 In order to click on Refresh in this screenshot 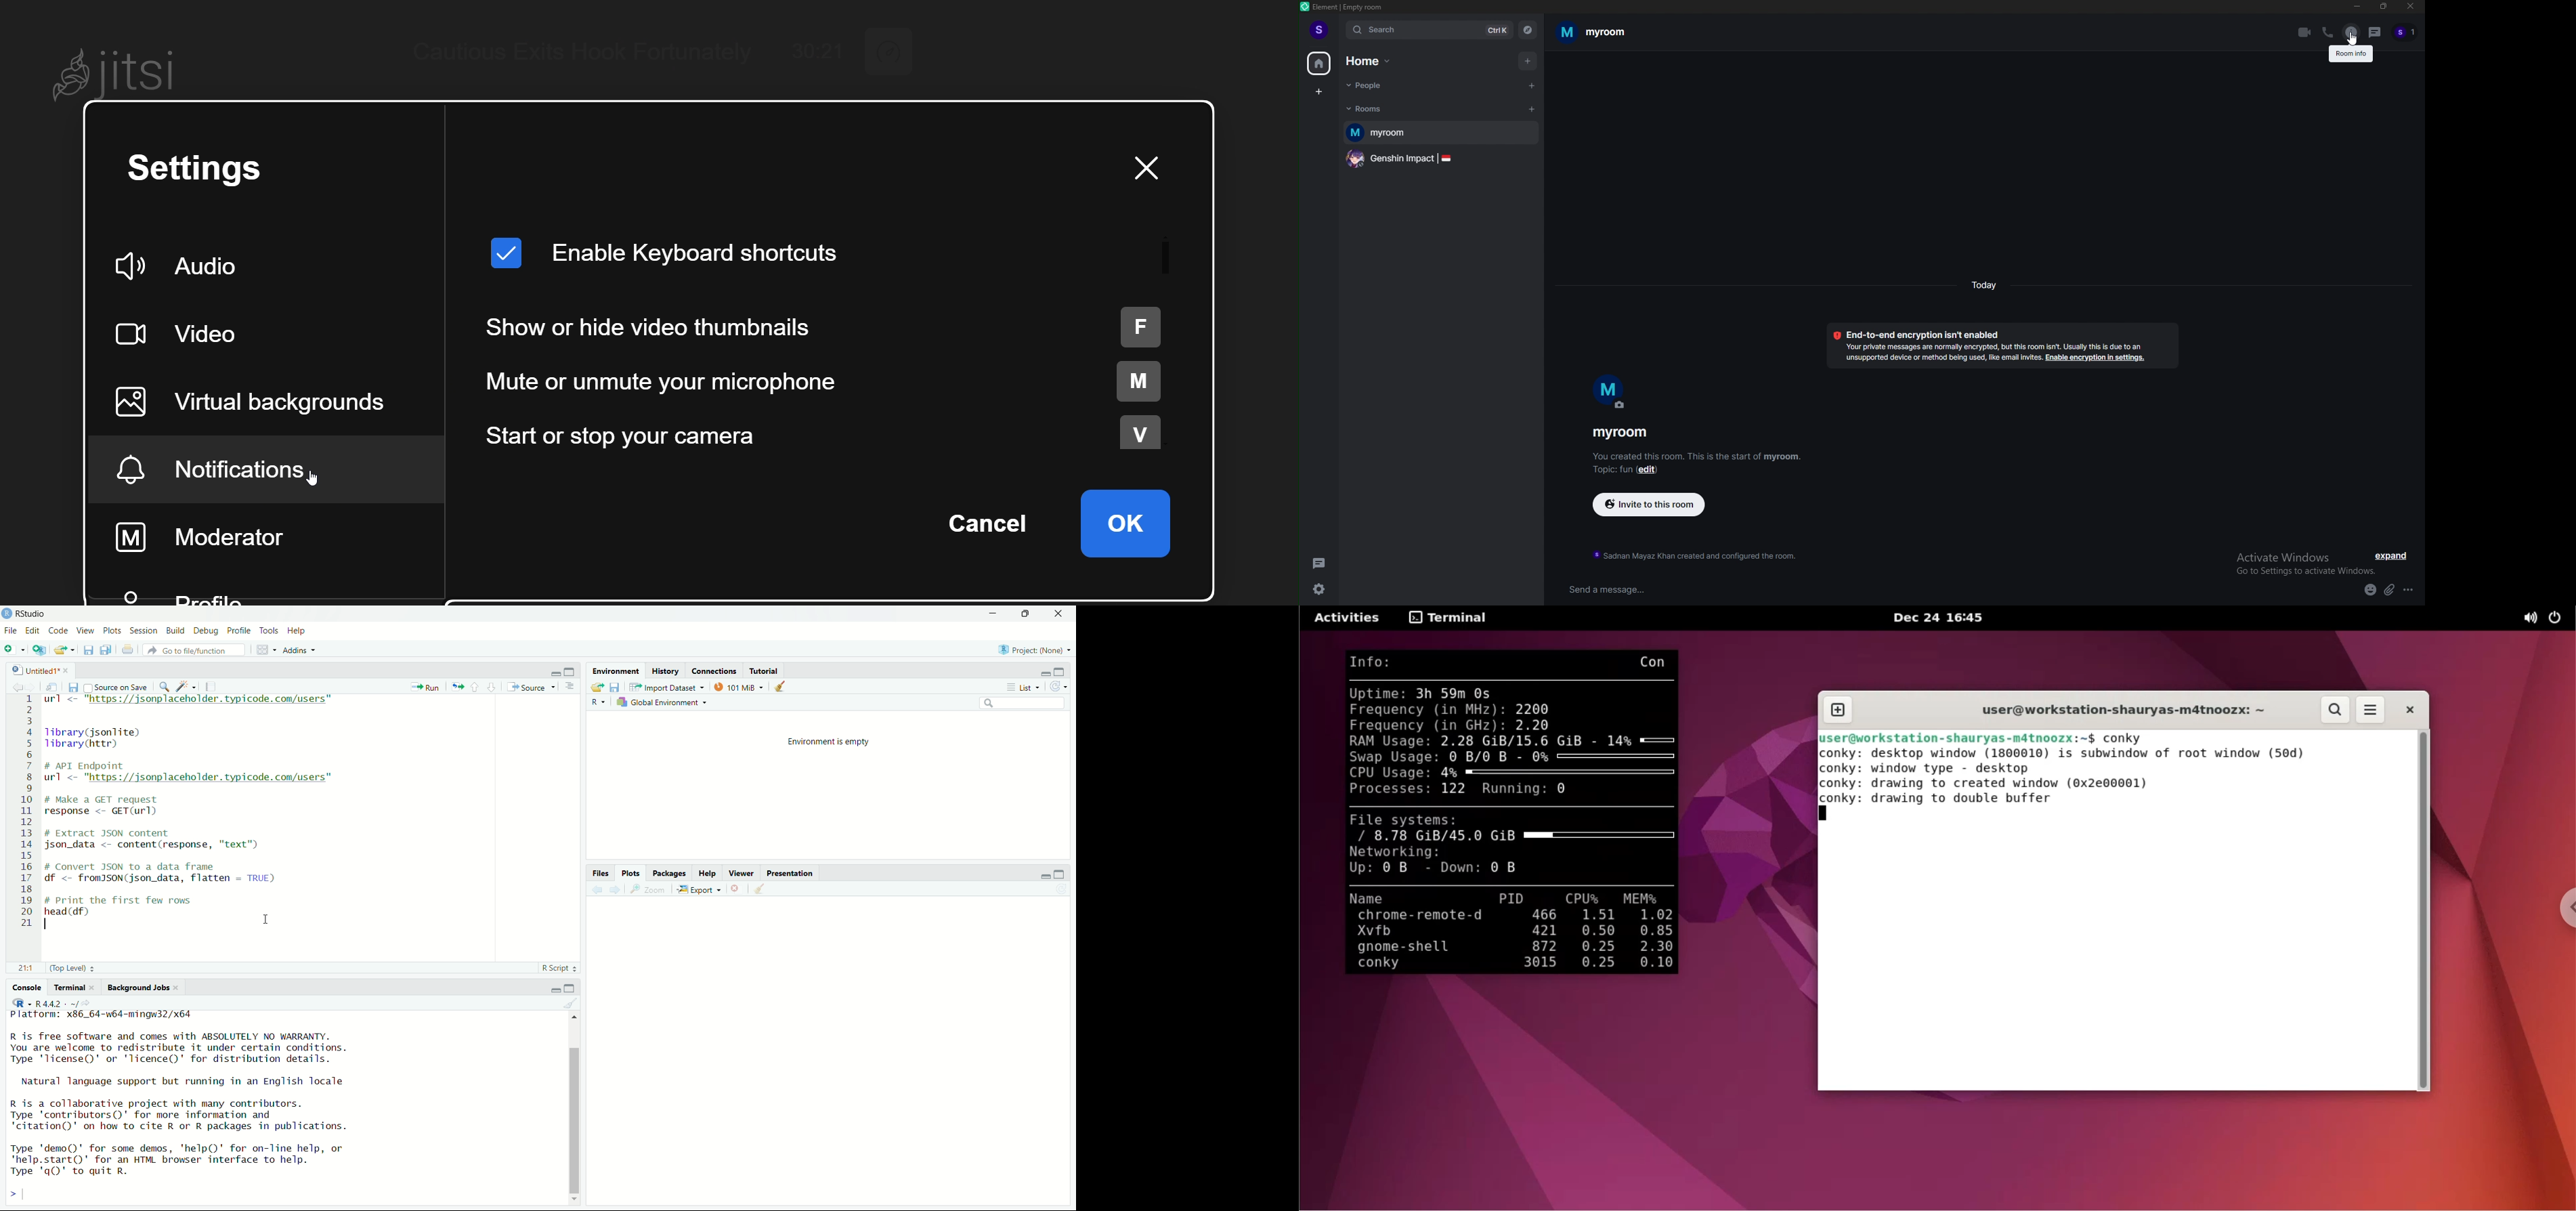, I will do `click(1058, 686)`.